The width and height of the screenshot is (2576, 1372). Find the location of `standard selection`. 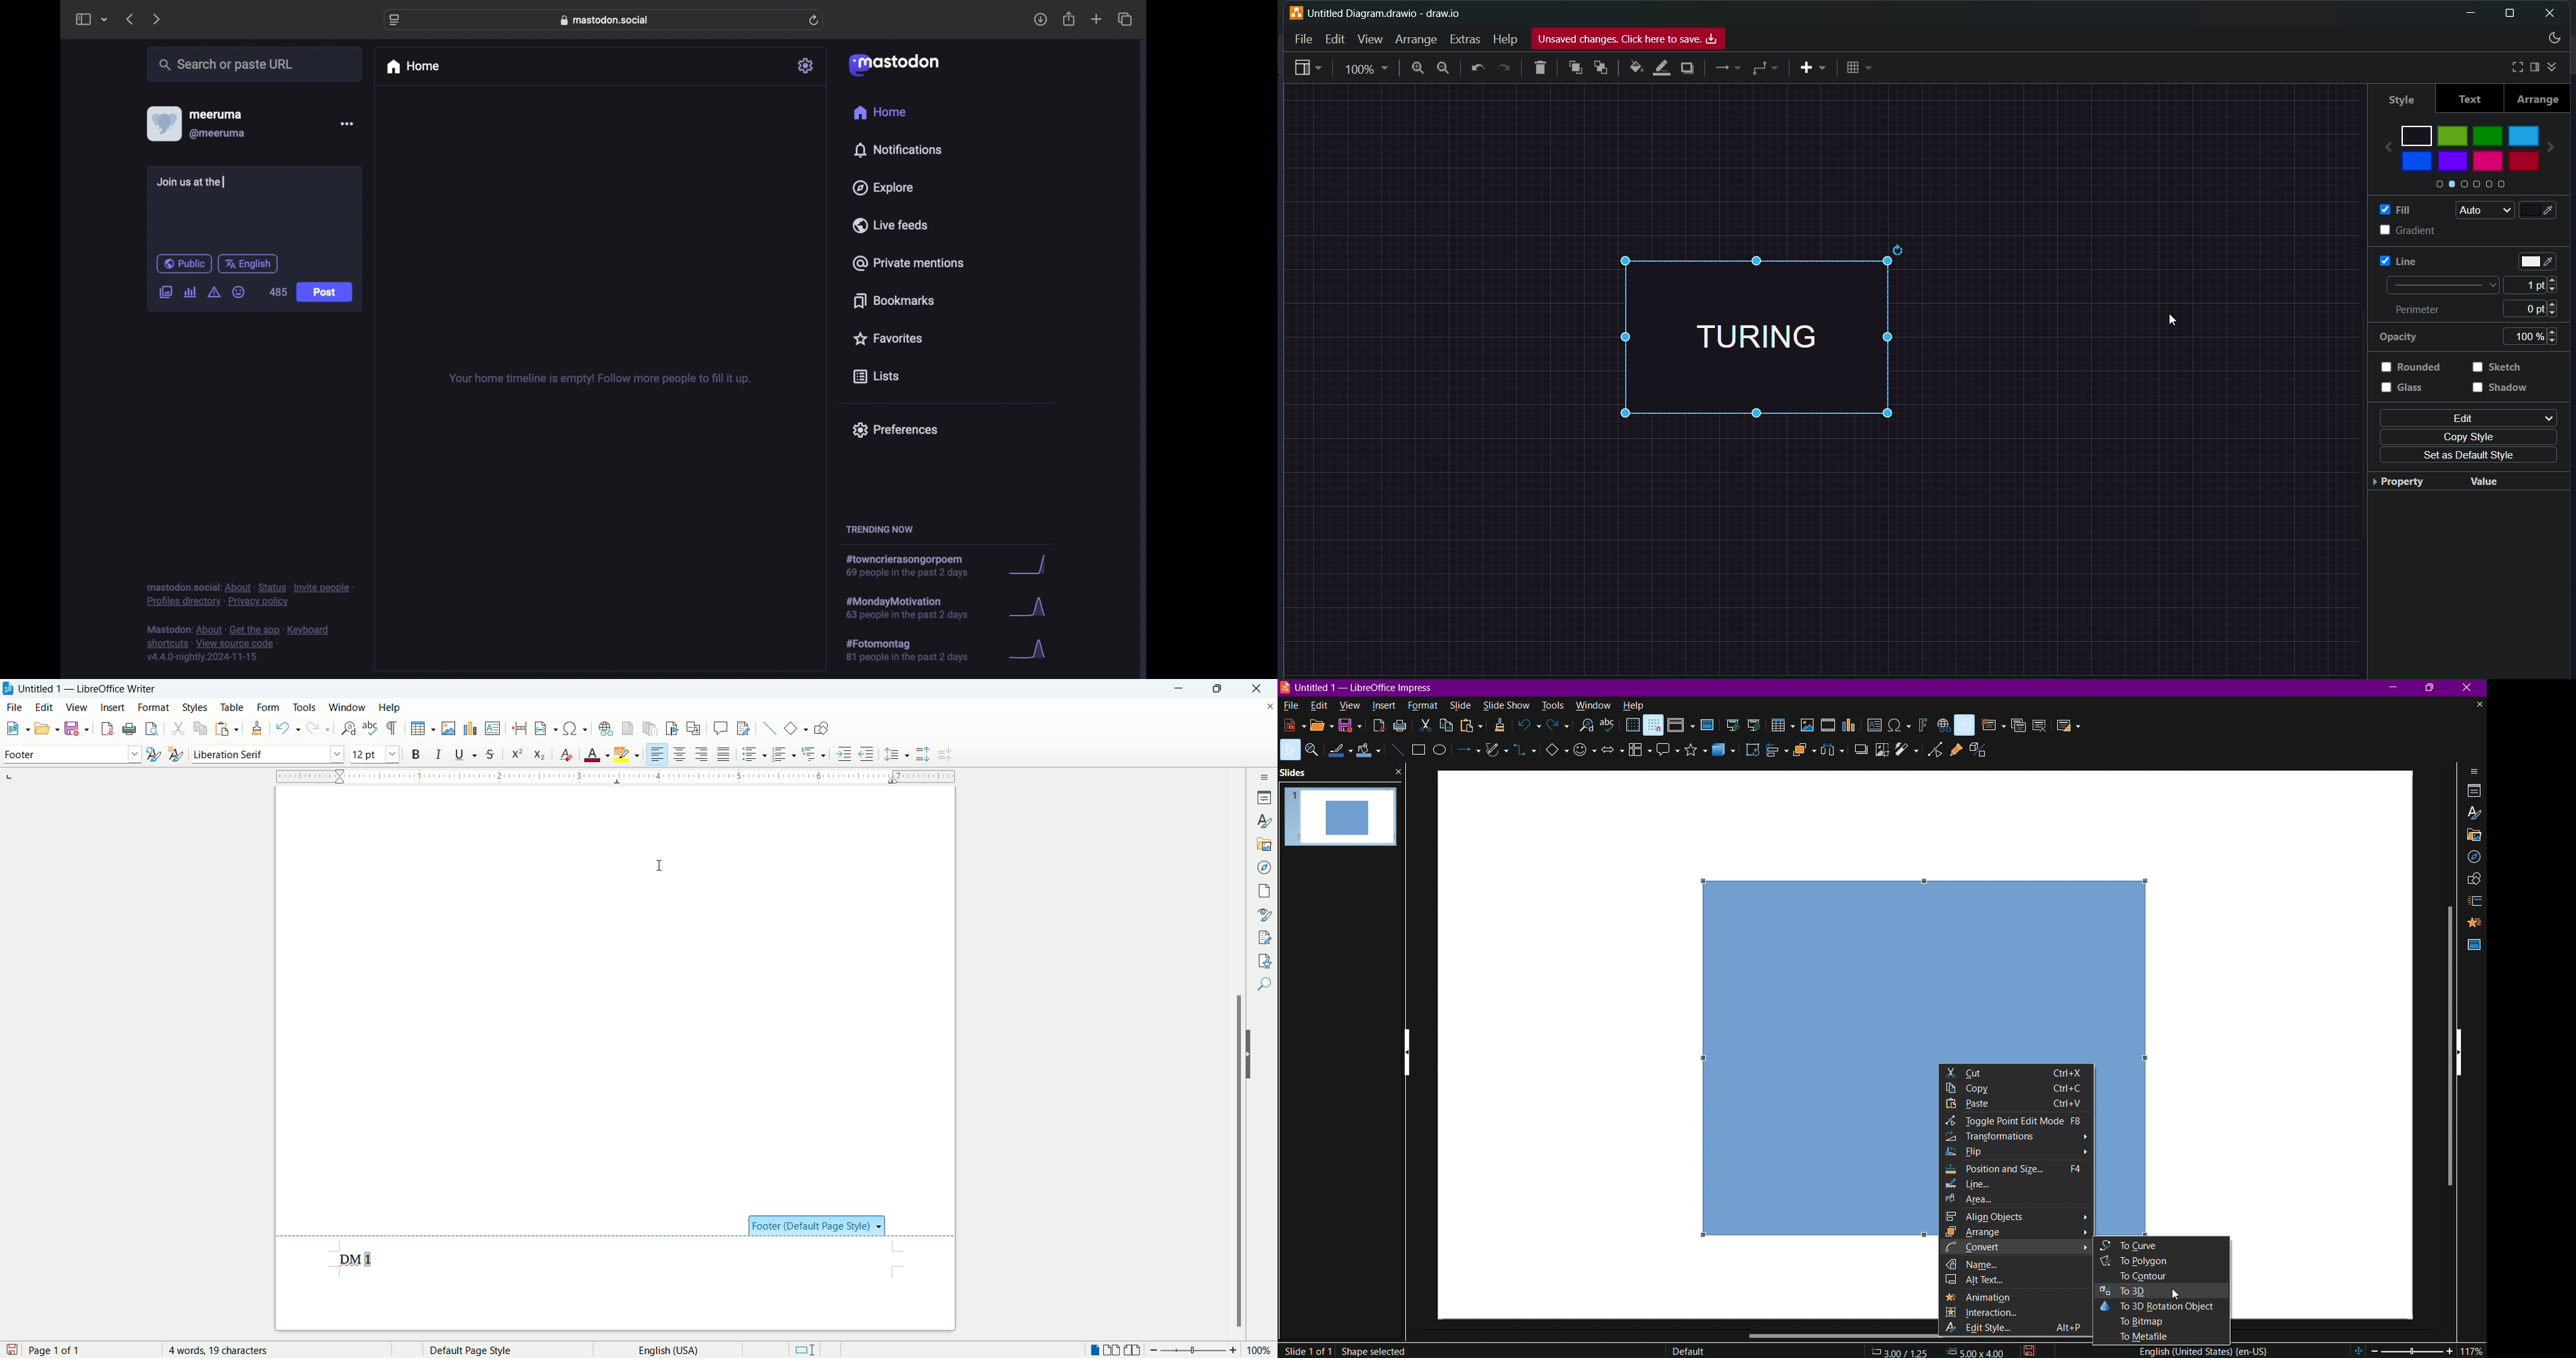

standard selection is located at coordinates (805, 1350).